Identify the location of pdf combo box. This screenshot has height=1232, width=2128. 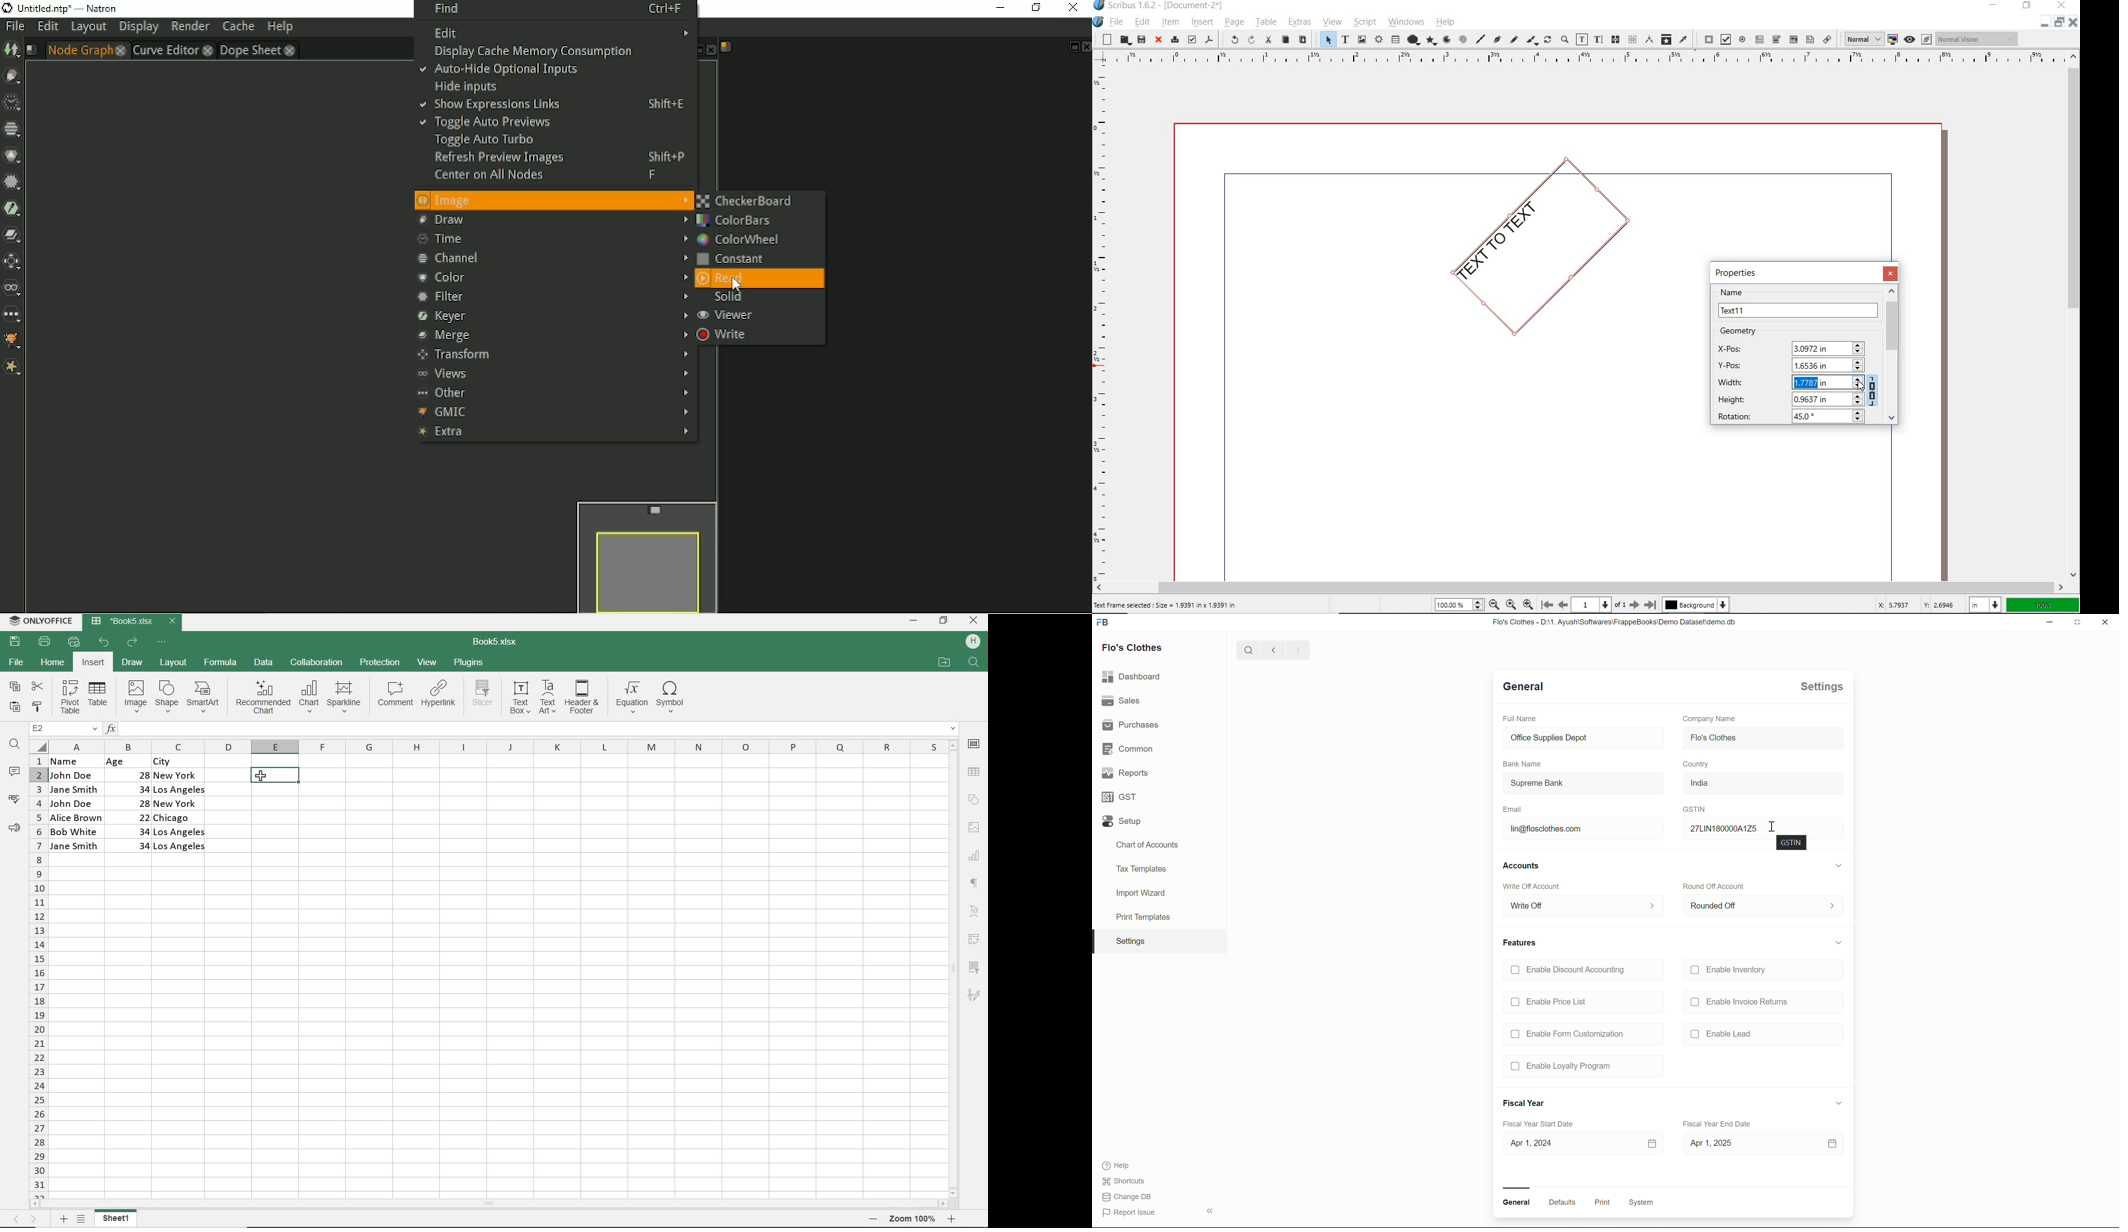
(1793, 40).